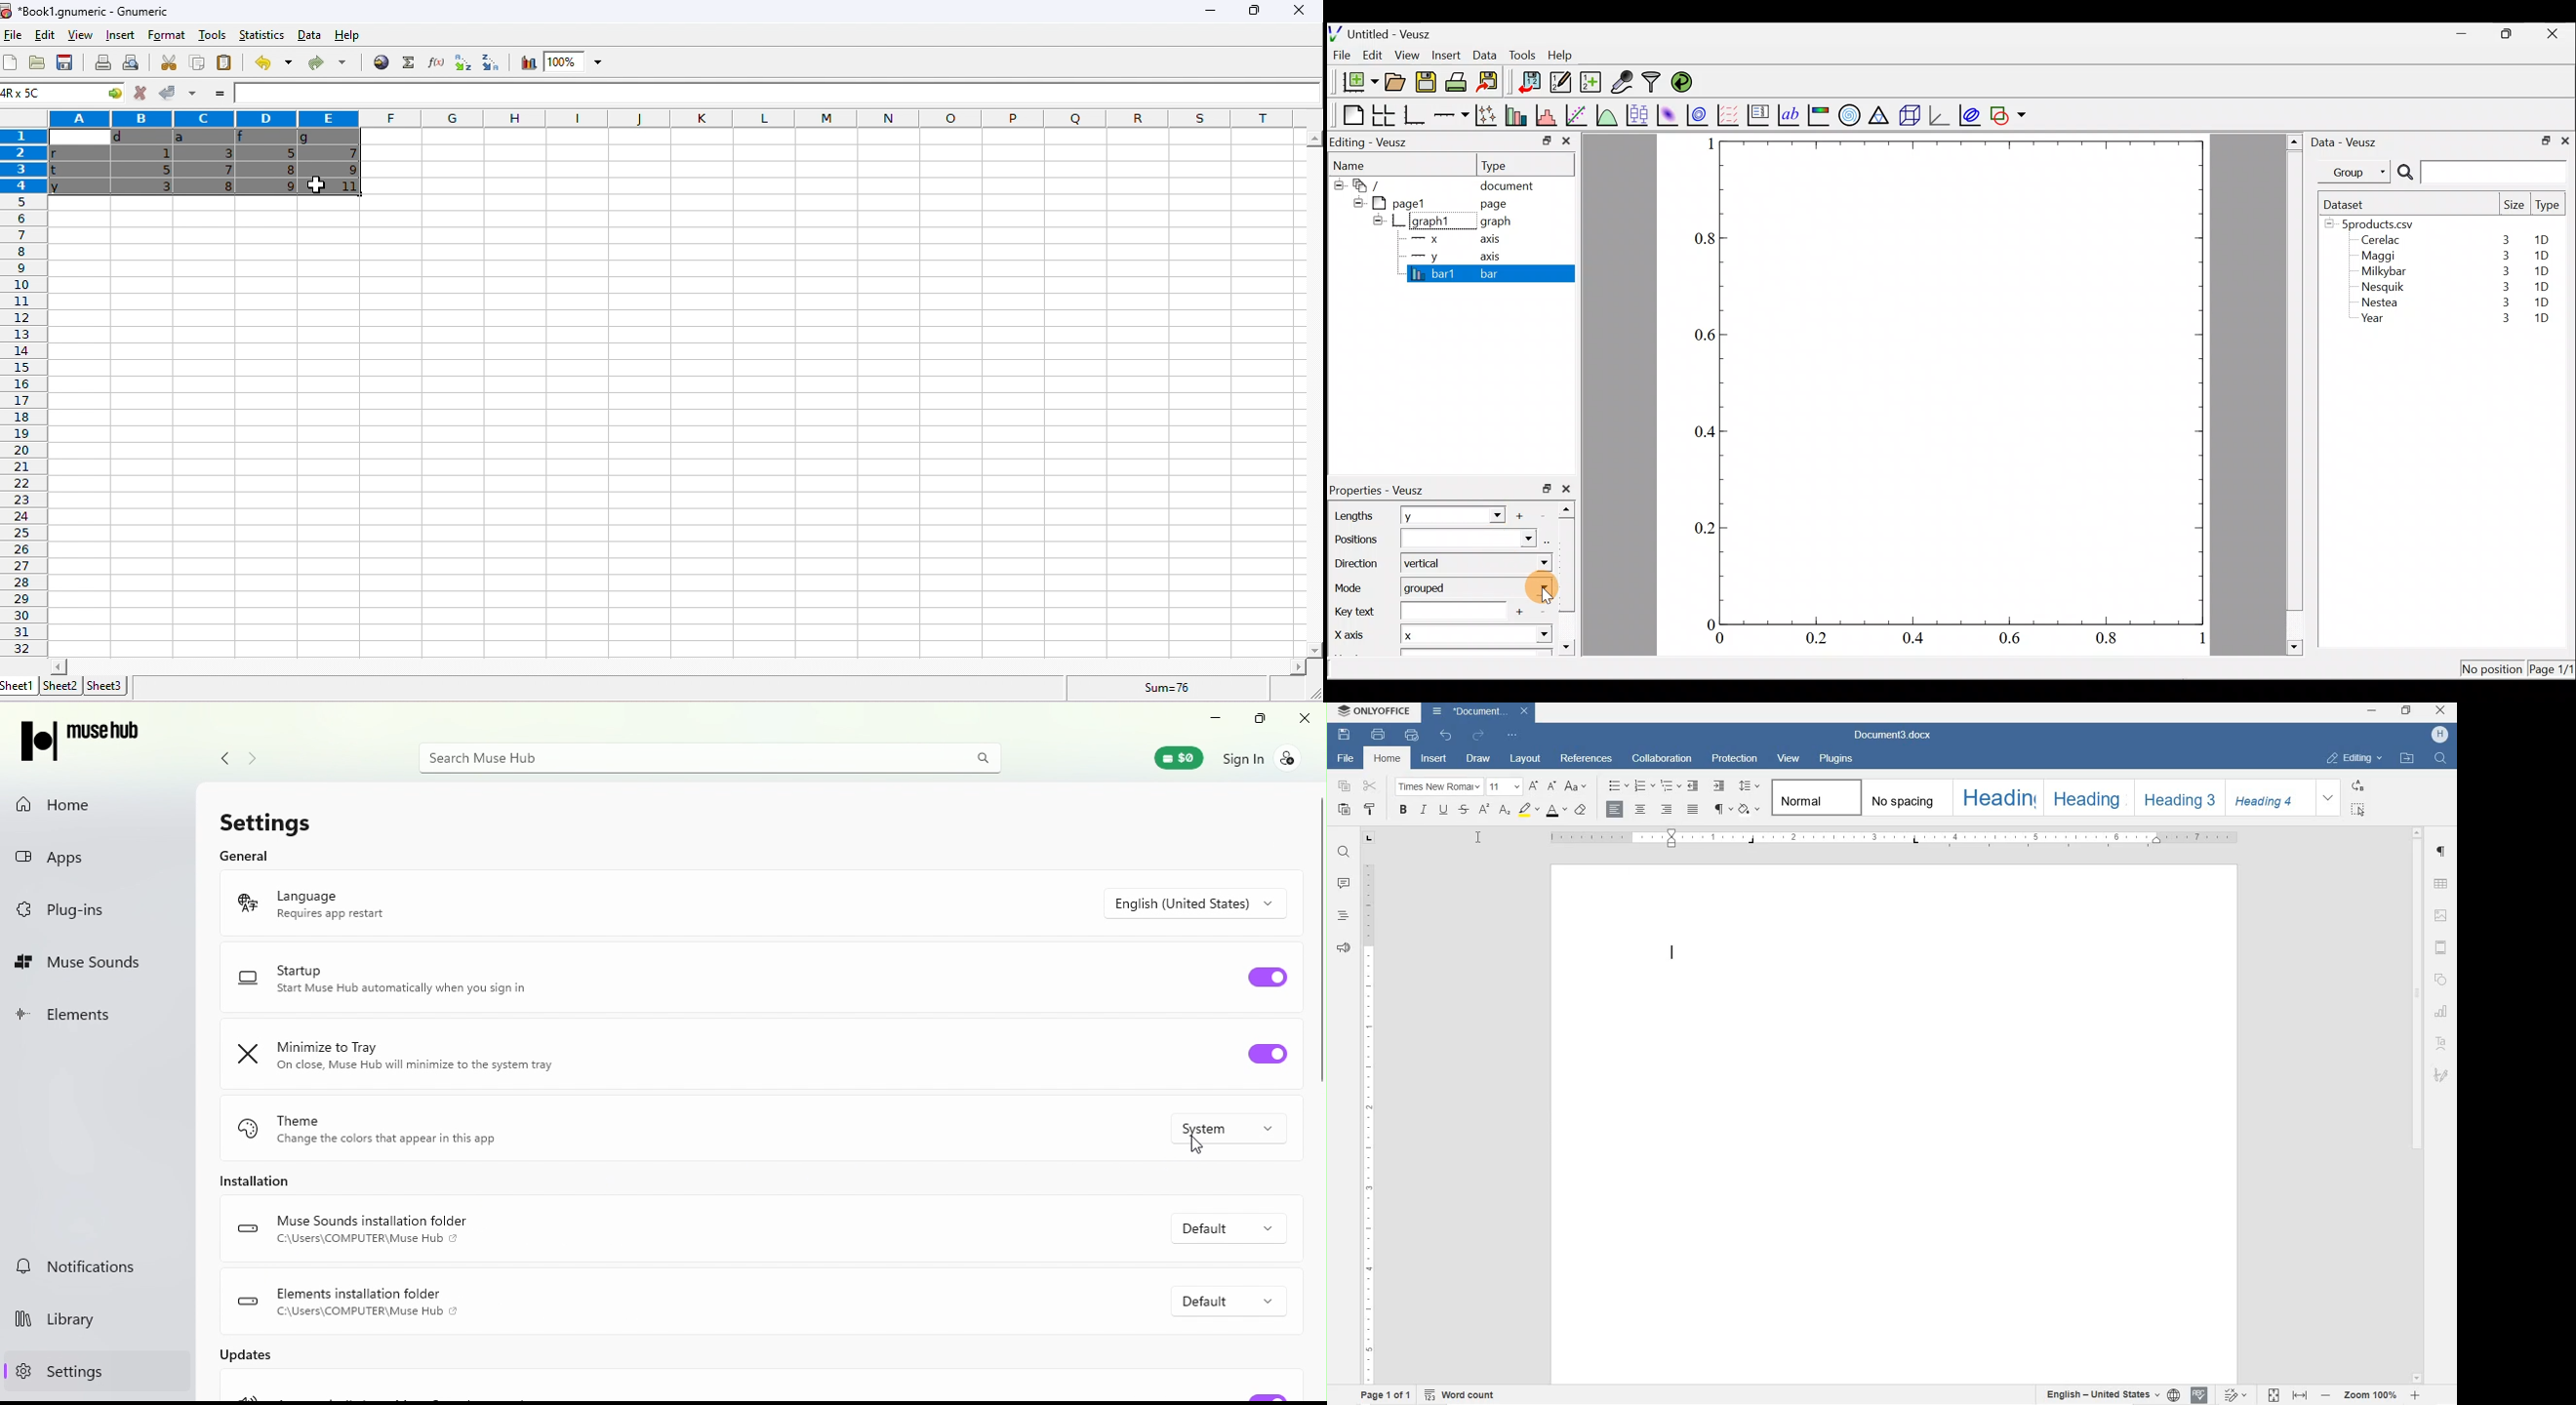 This screenshot has width=2576, height=1428. Describe the element at coordinates (1371, 811) in the screenshot. I see `COPY STYLE` at that location.